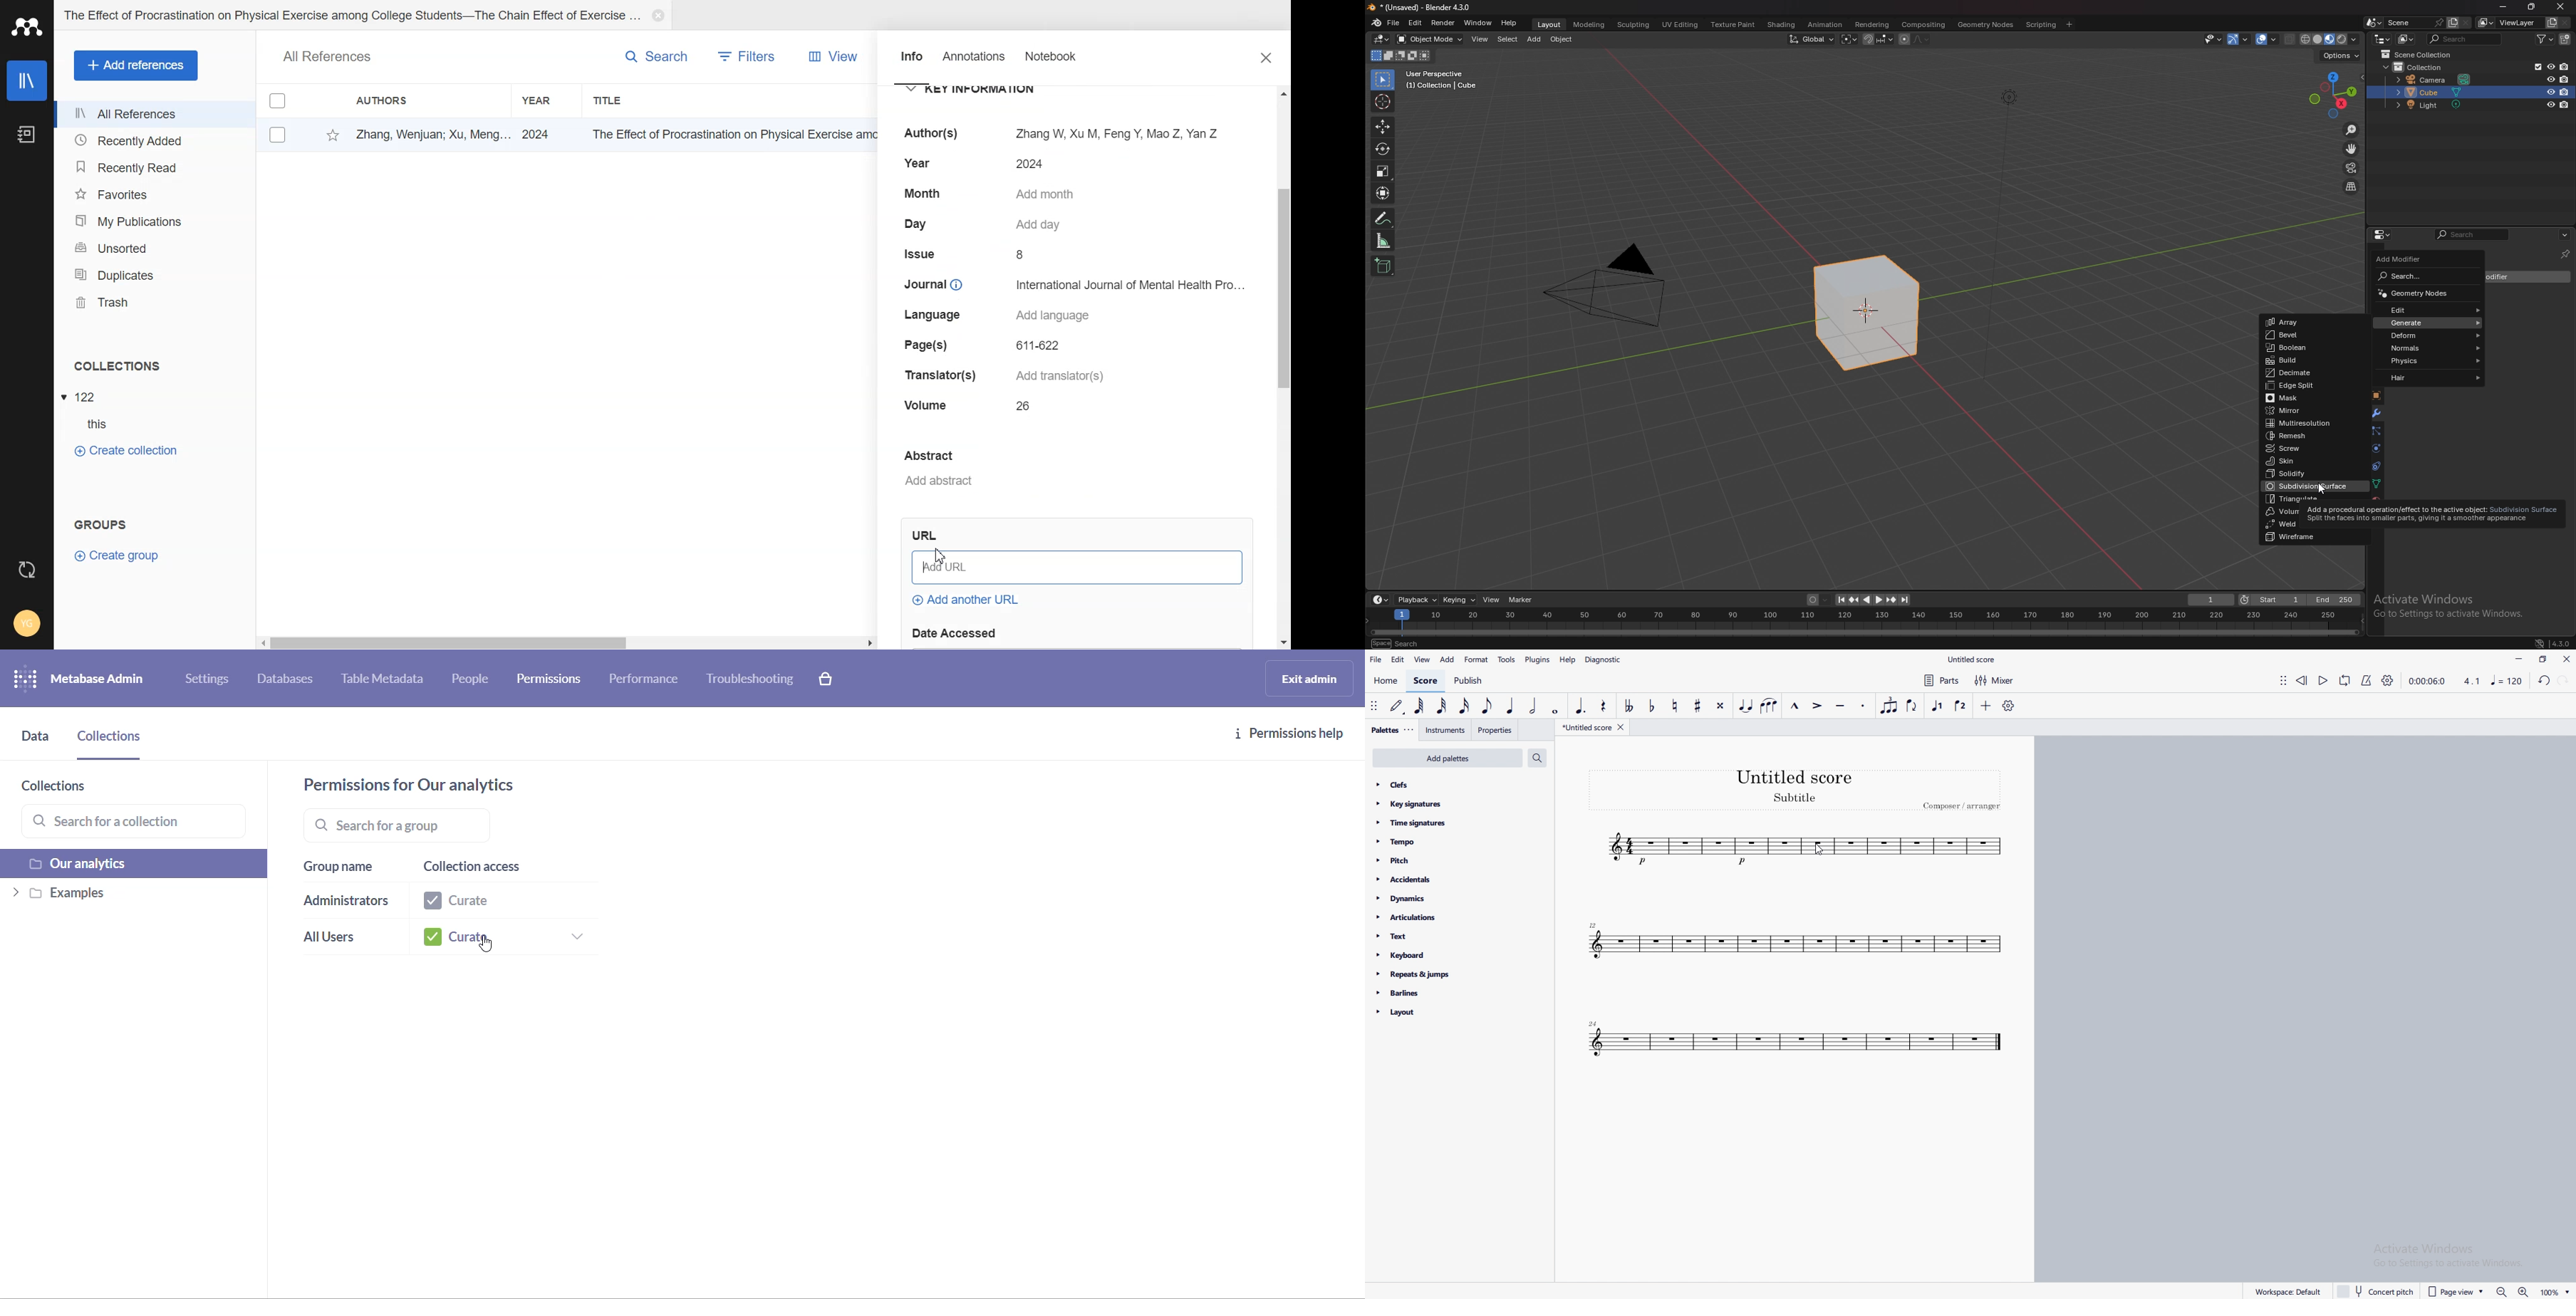 Image resolution: width=2576 pixels, height=1316 pixels. I want to click on Account, so click(27, 623).